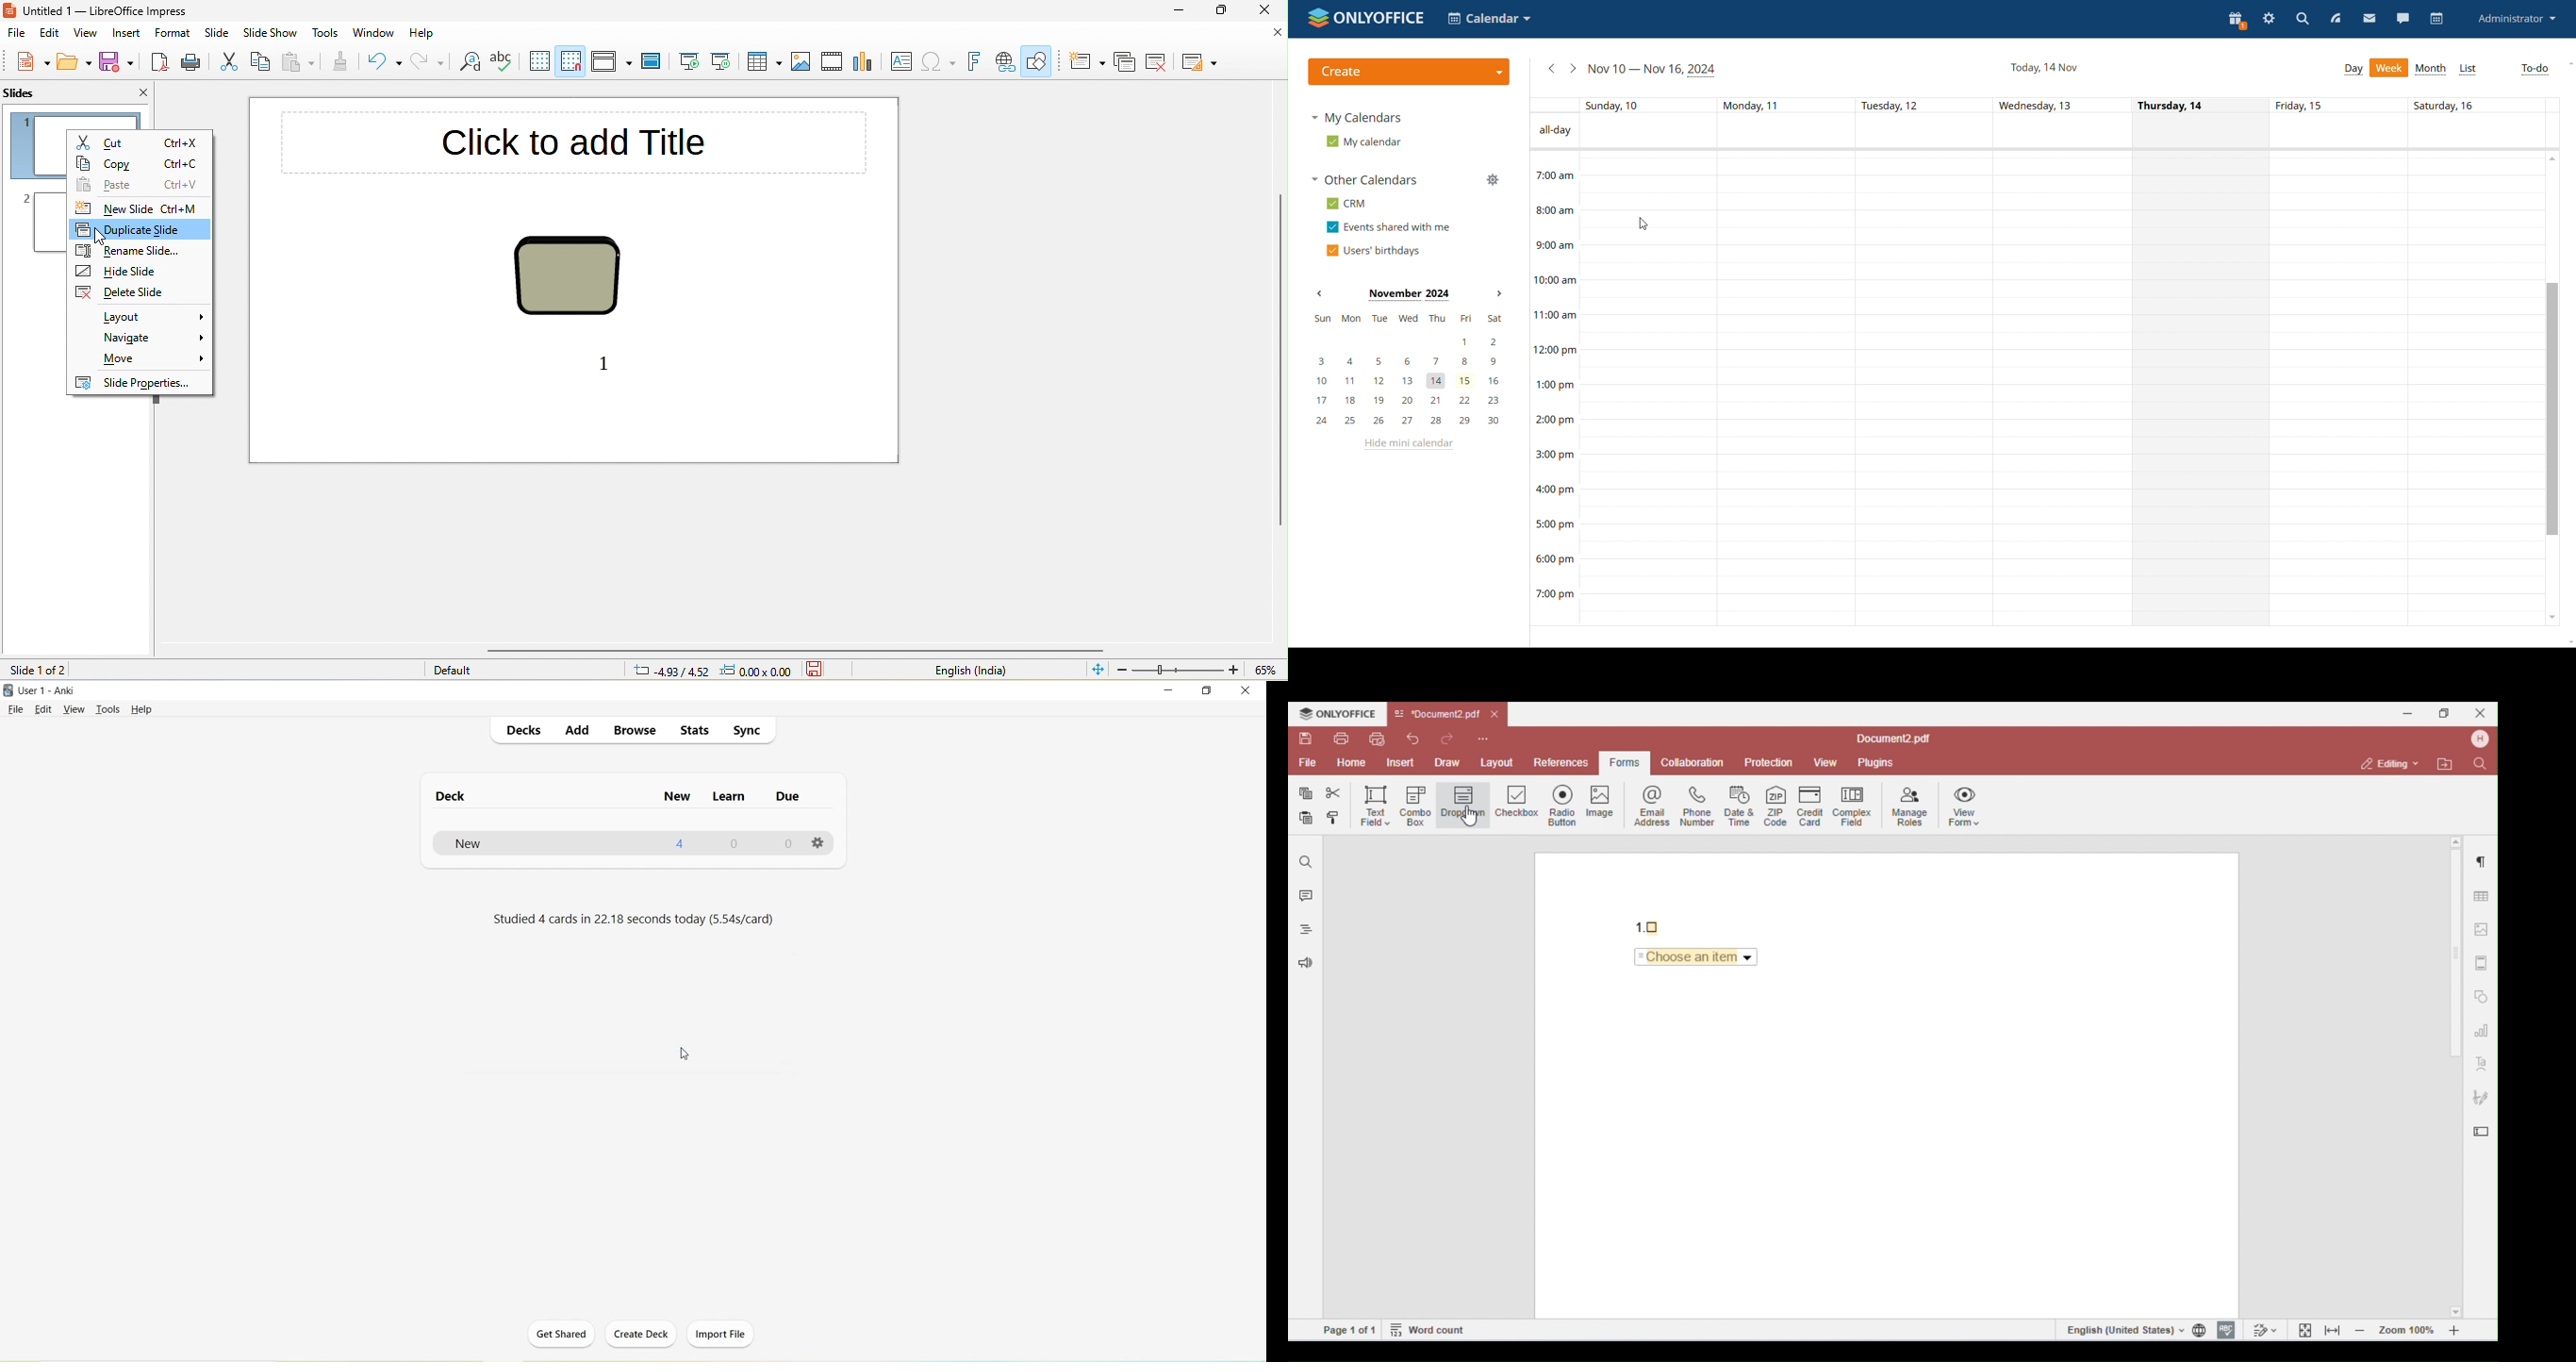  I want to click on move, so click(141, 358).